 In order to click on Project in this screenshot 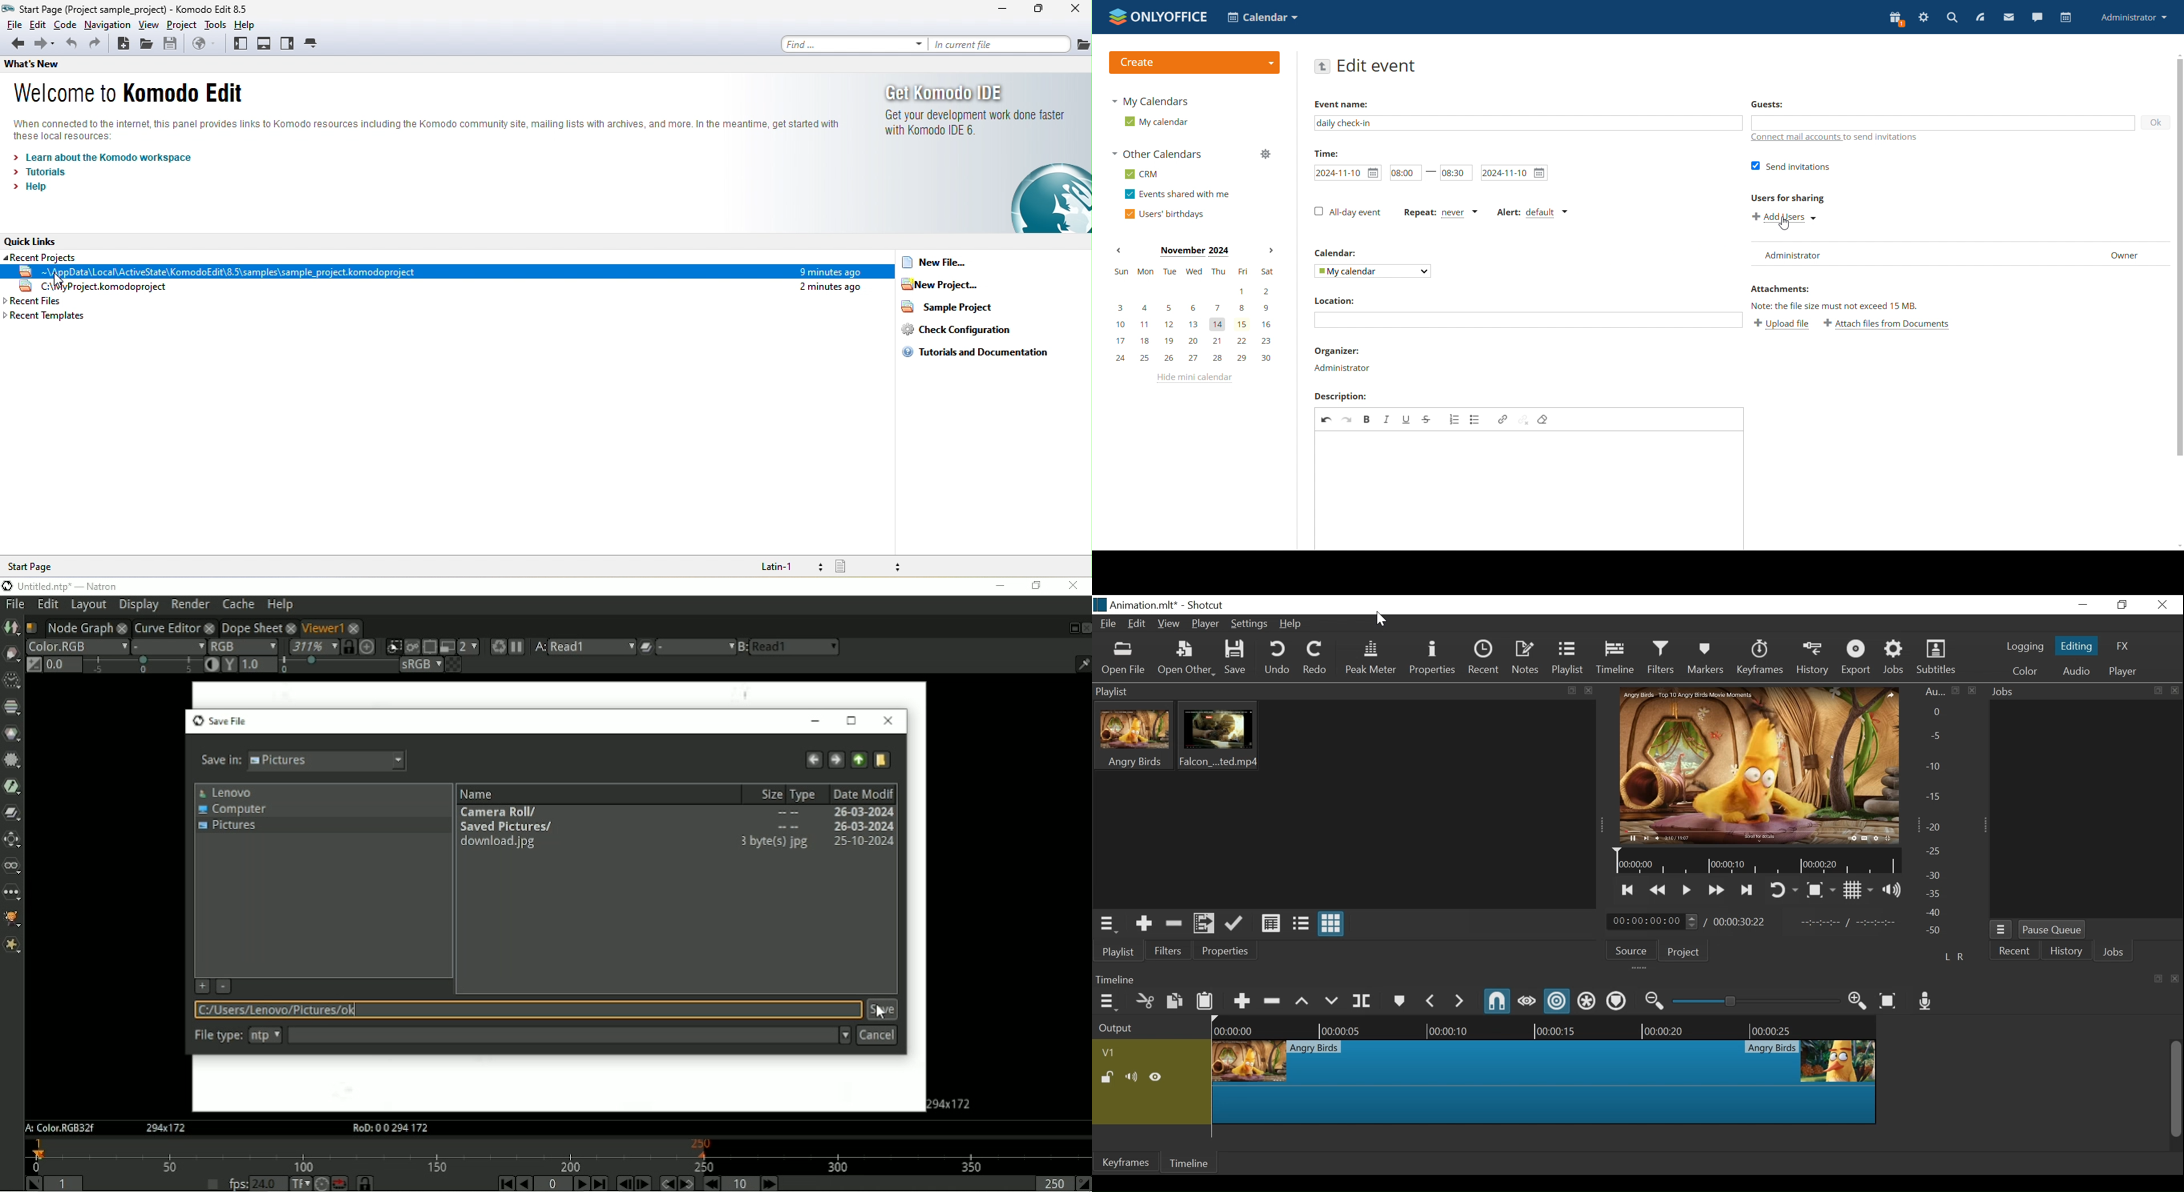, I will do `click(1684, 953)`.